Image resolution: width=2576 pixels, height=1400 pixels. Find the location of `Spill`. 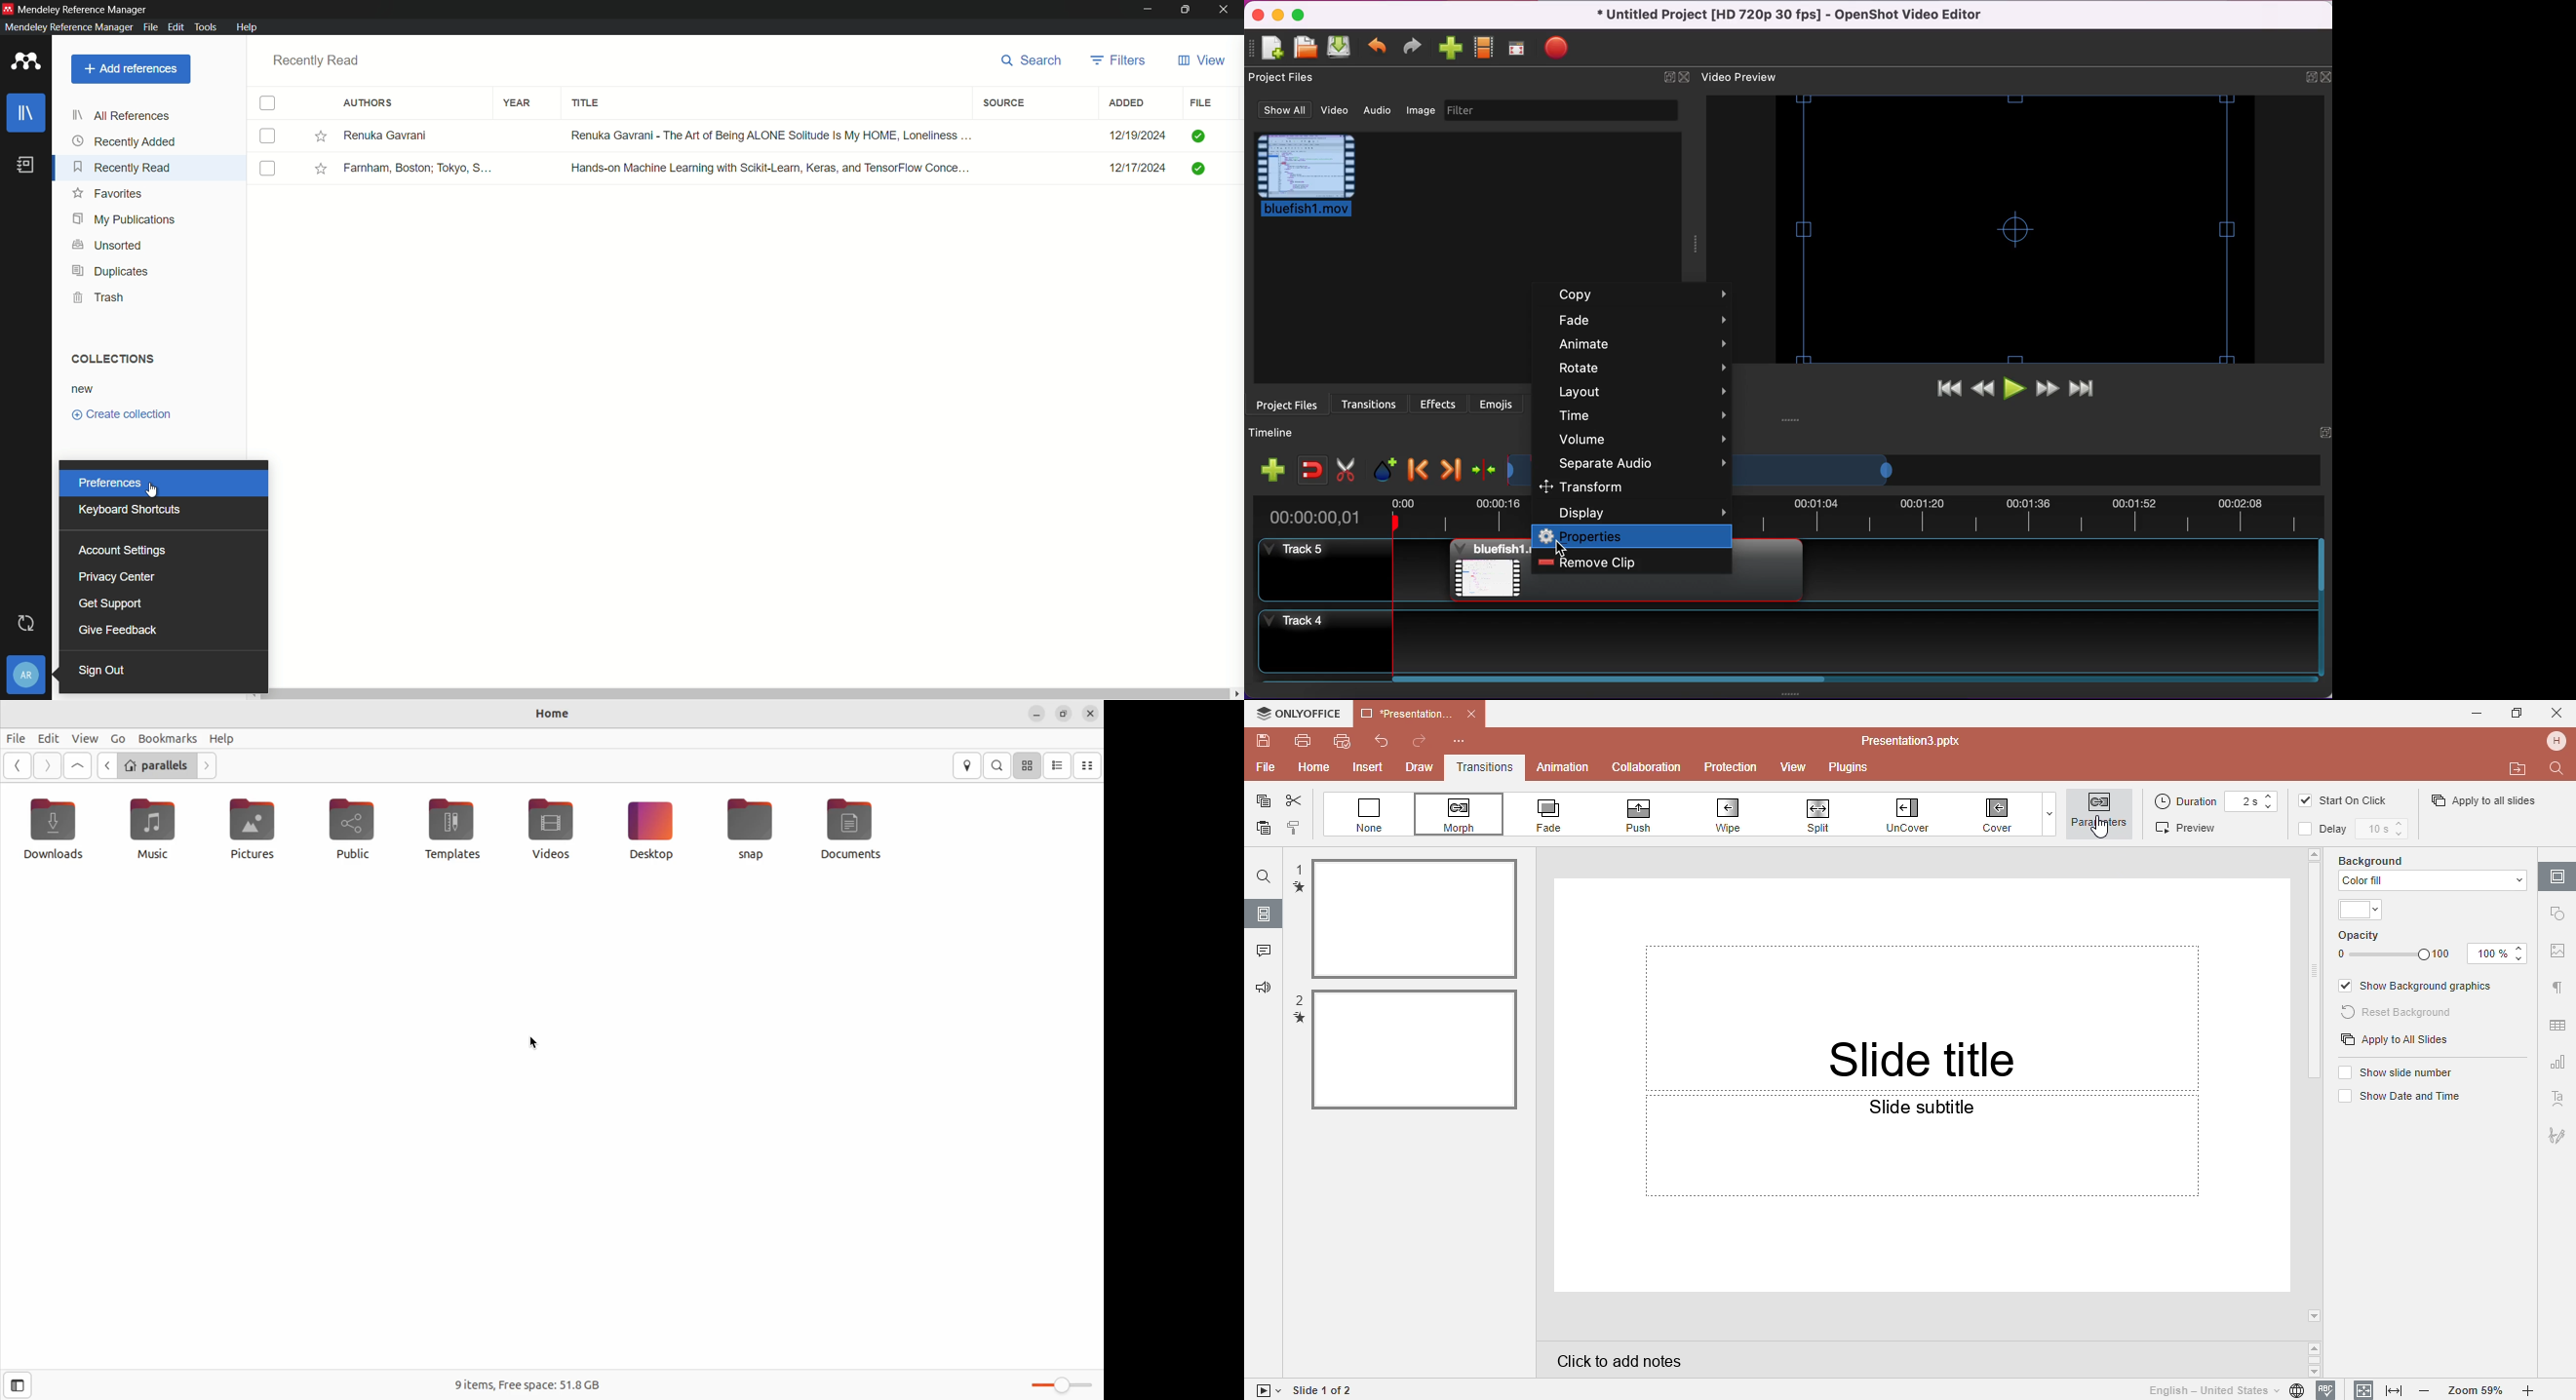

Spill is located at coordinates (1826, 812).